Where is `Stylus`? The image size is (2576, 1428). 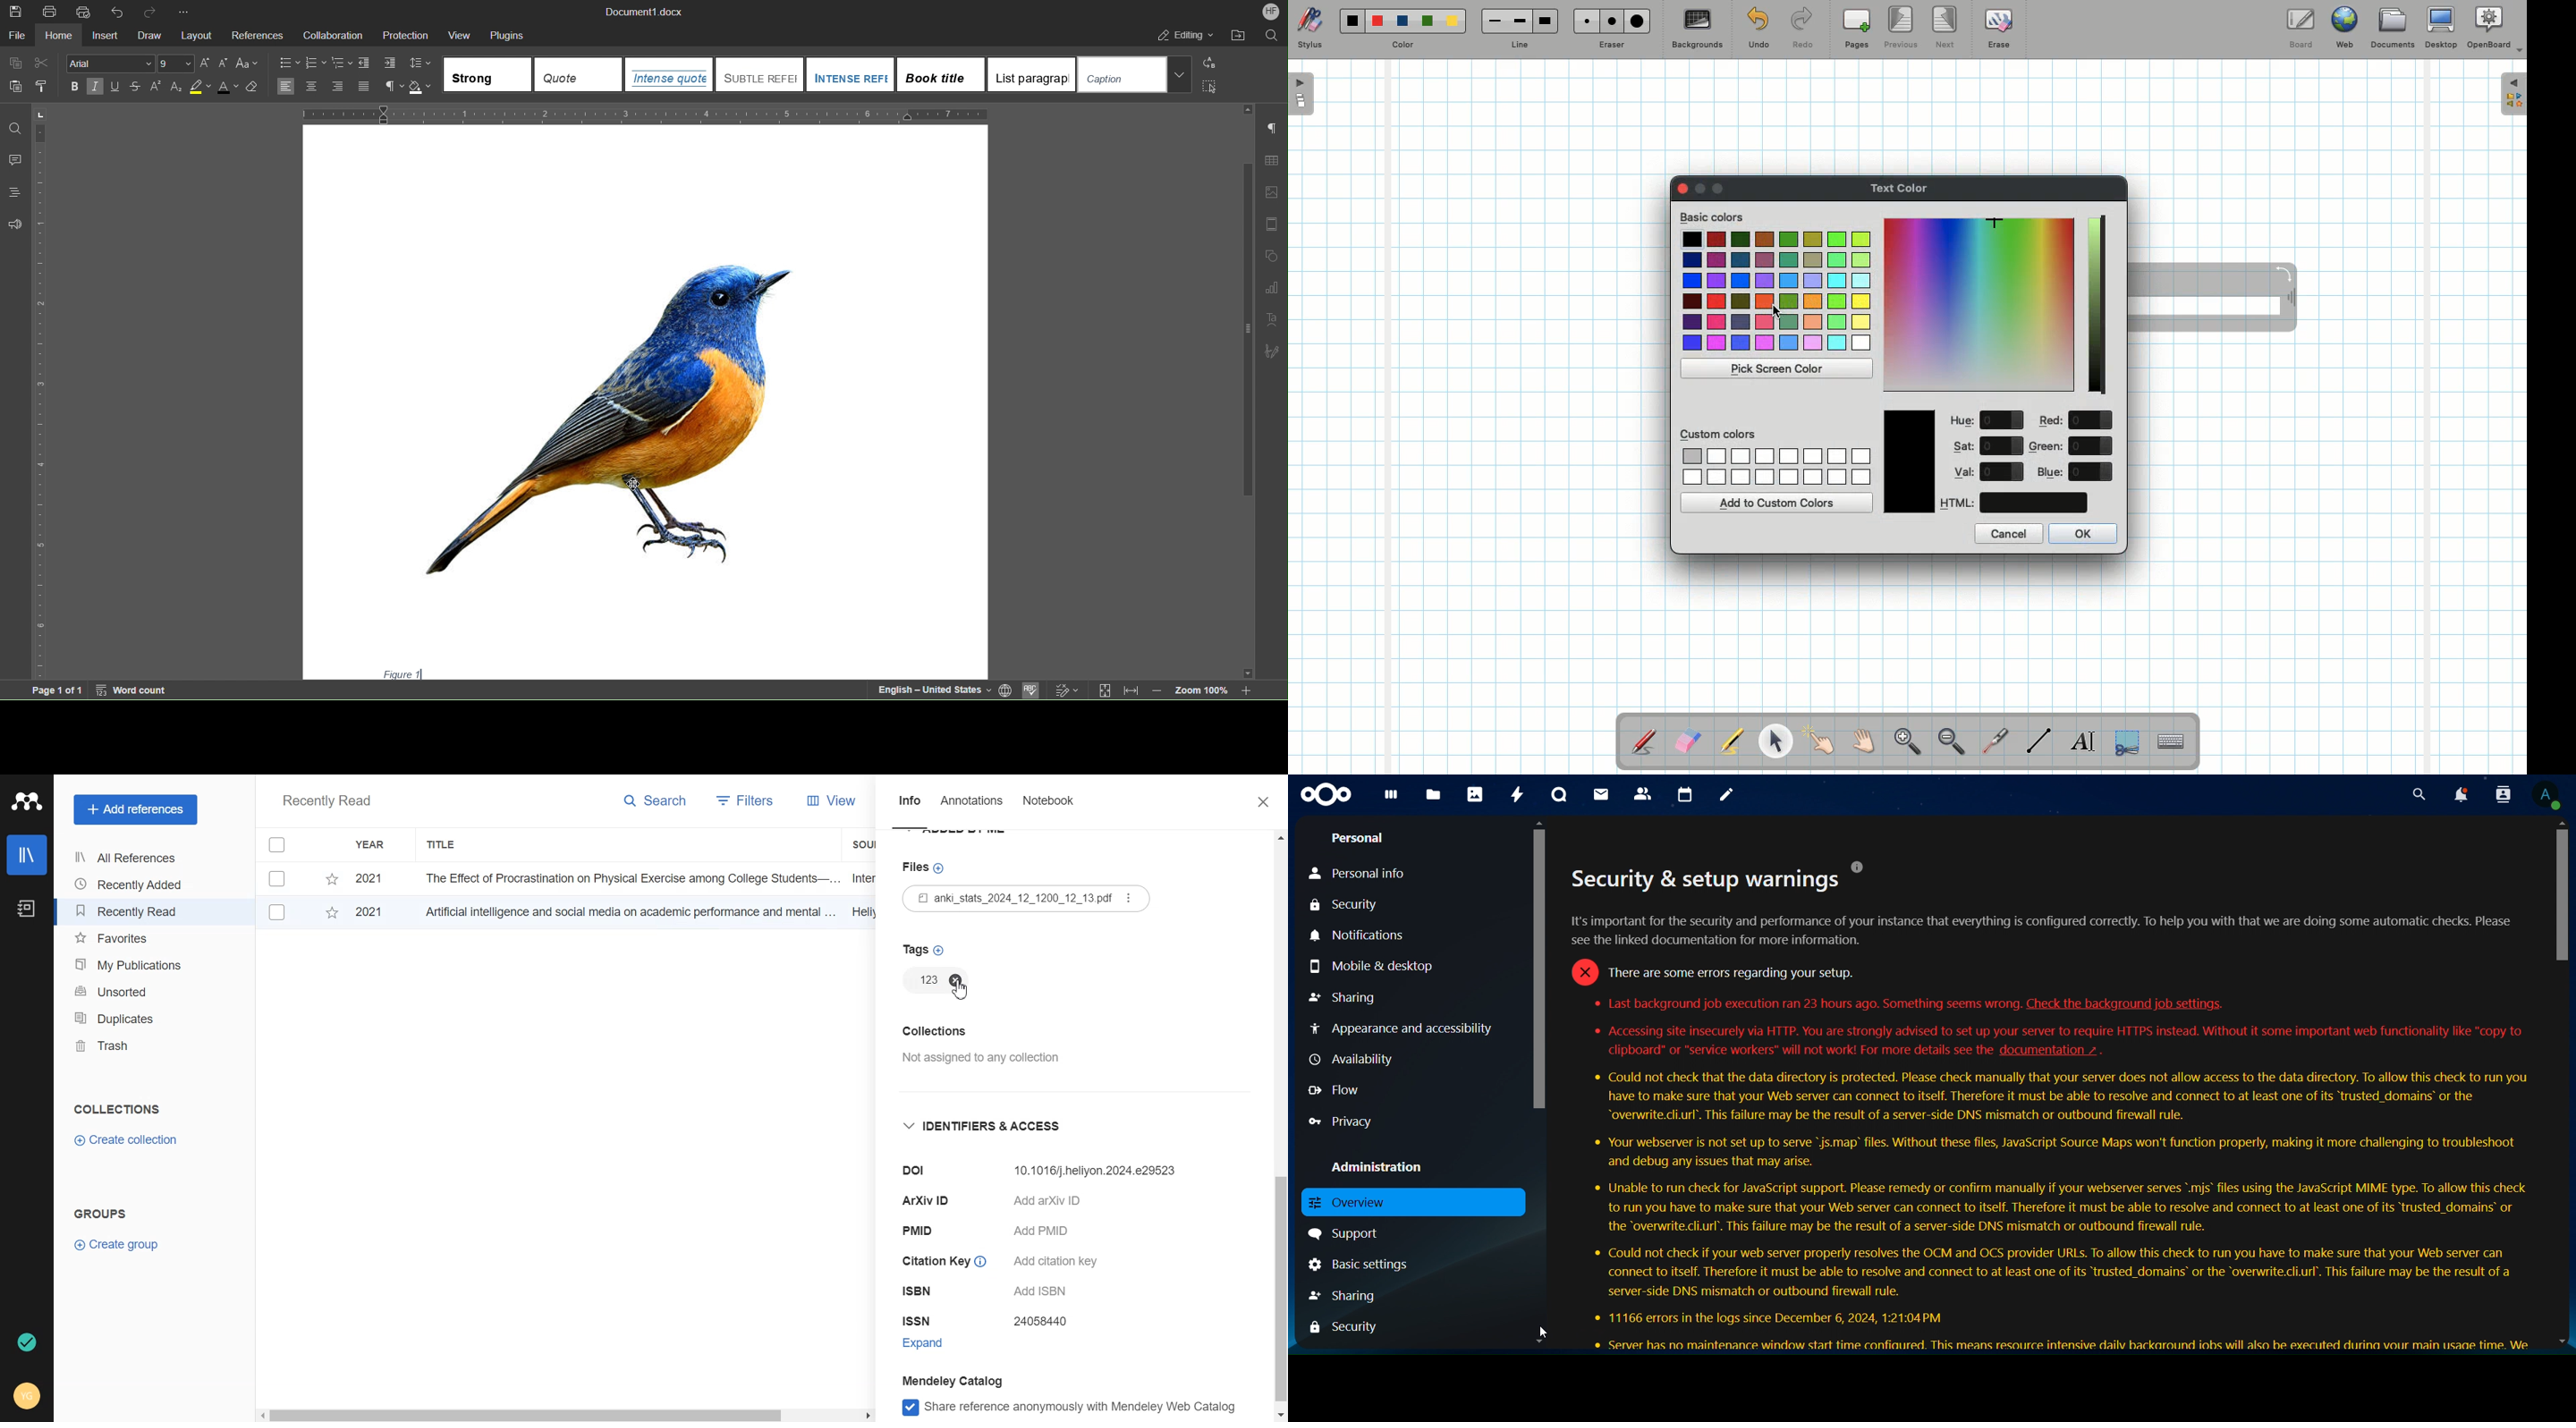
Stylus is located at coordinates (1310, 28).